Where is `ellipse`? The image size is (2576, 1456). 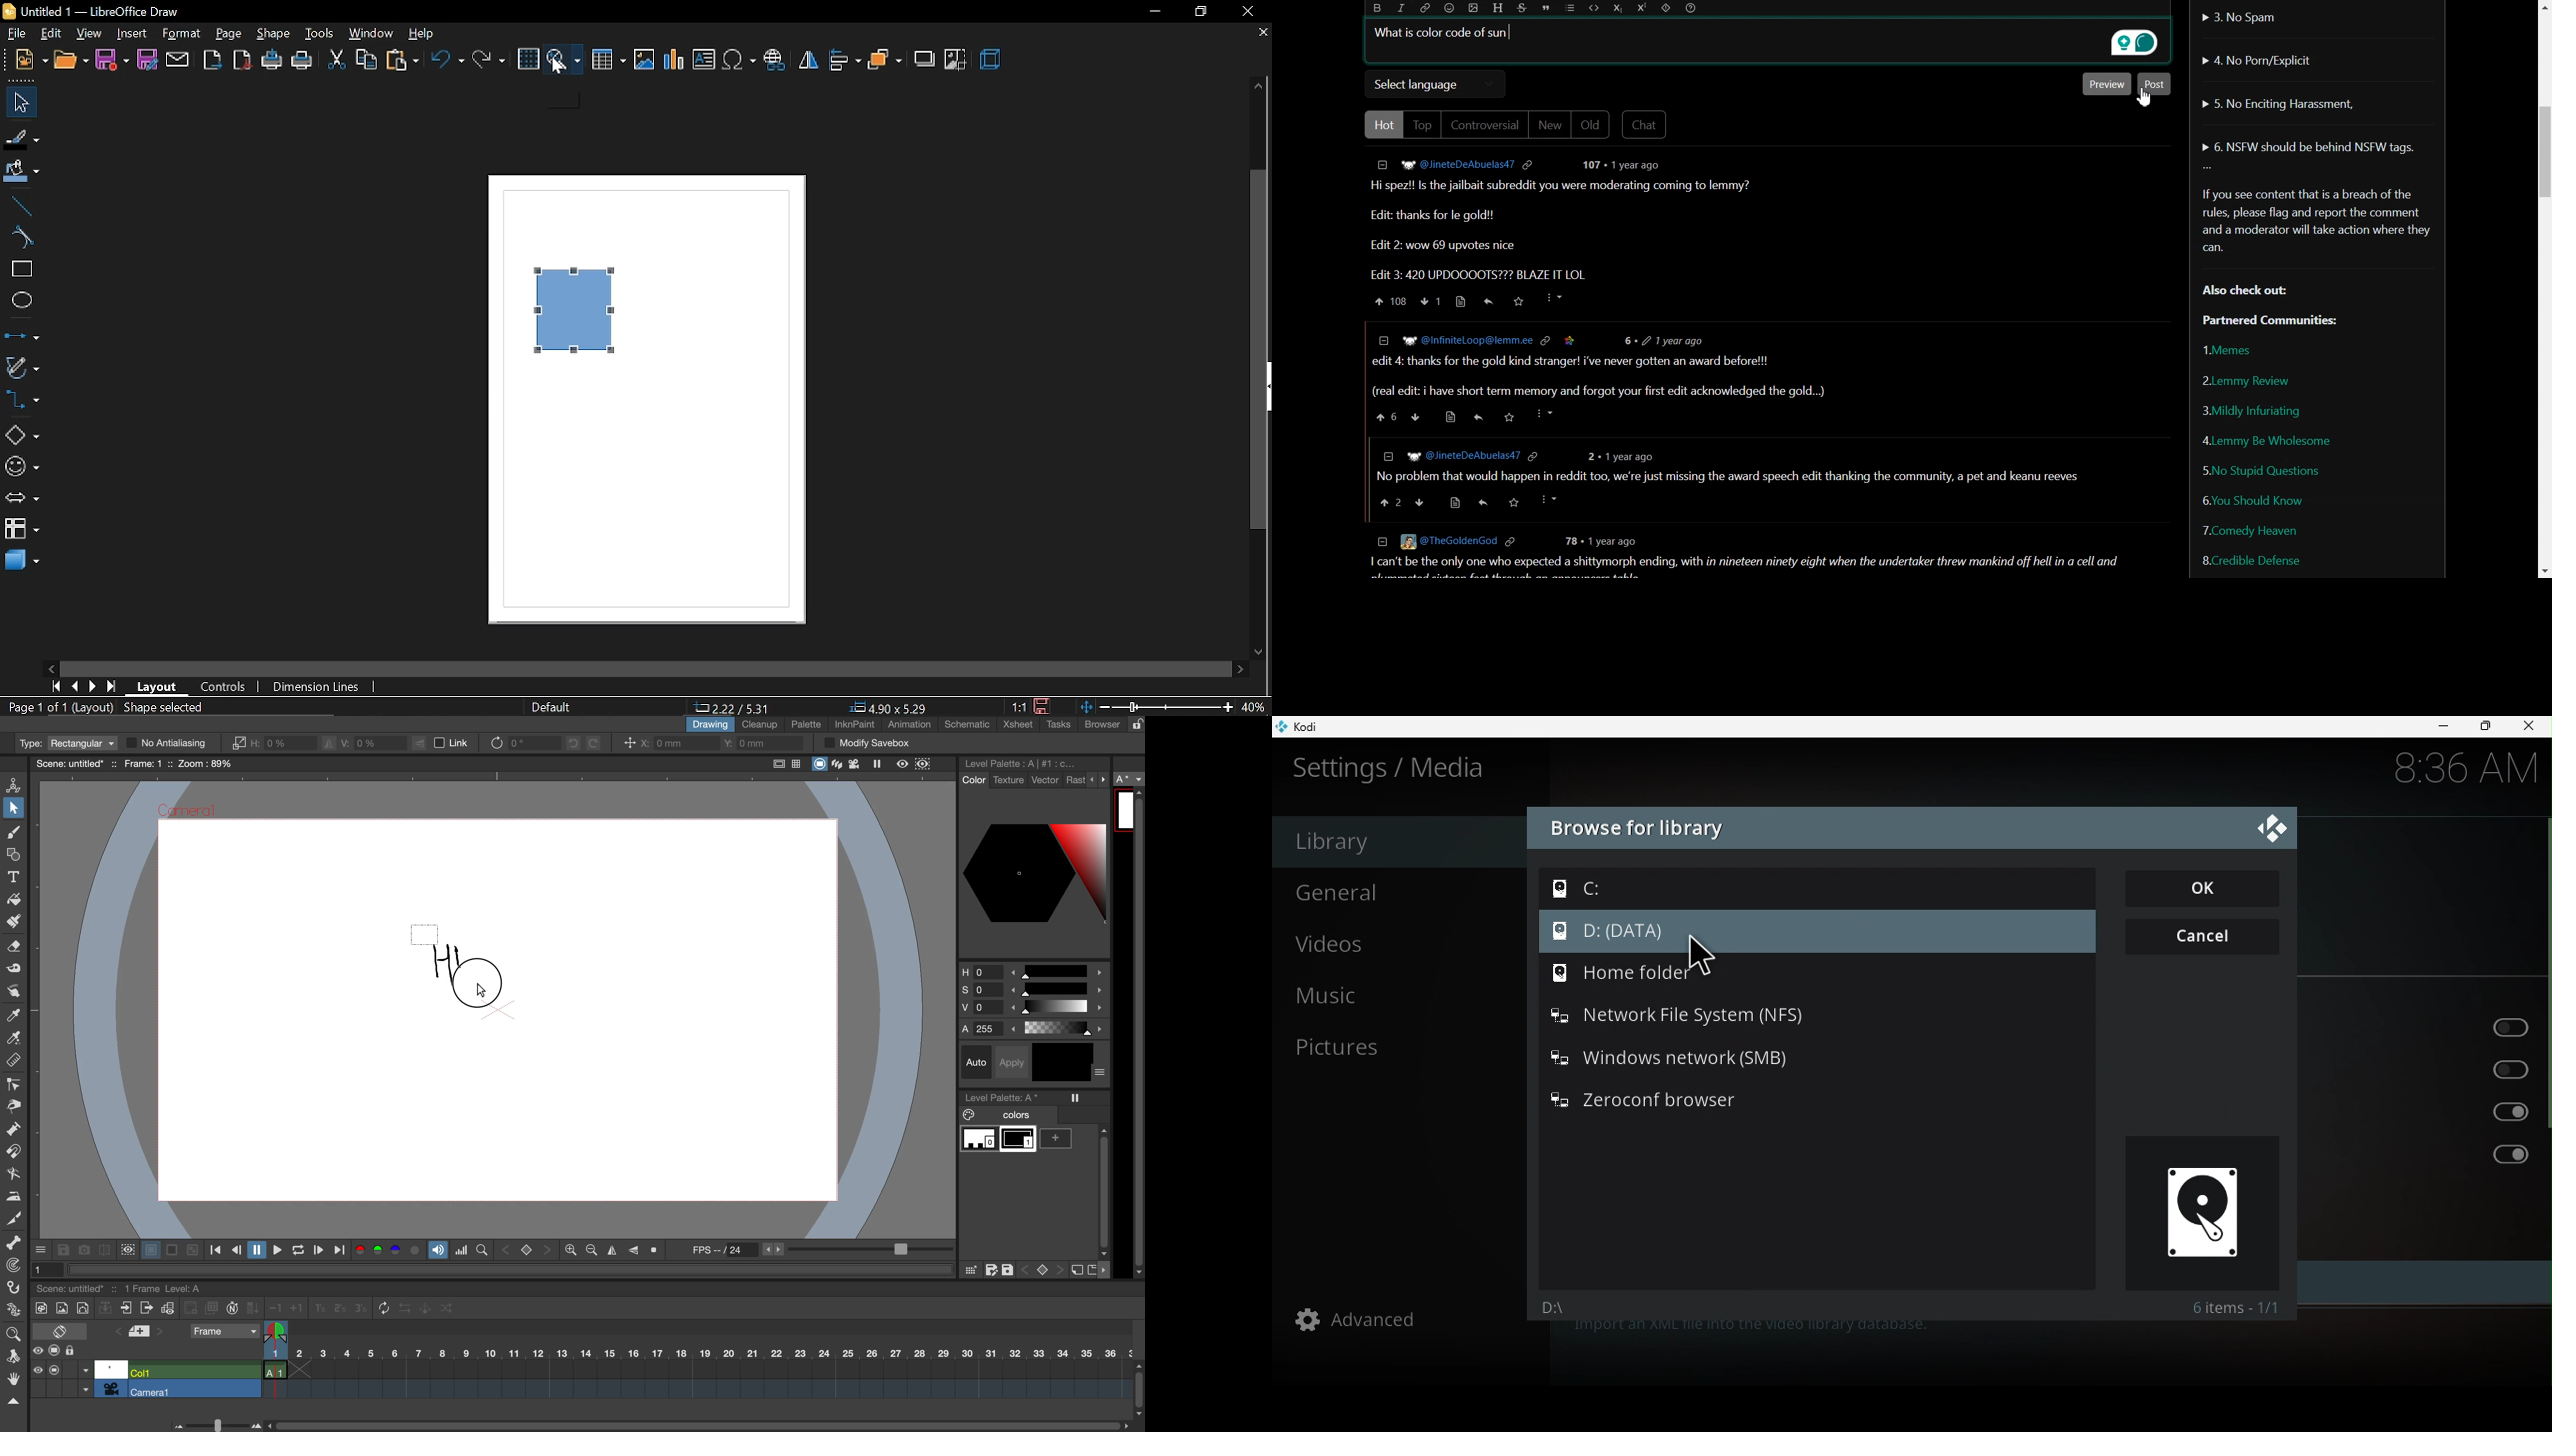 ellipse is located at coordinates (18, 300).